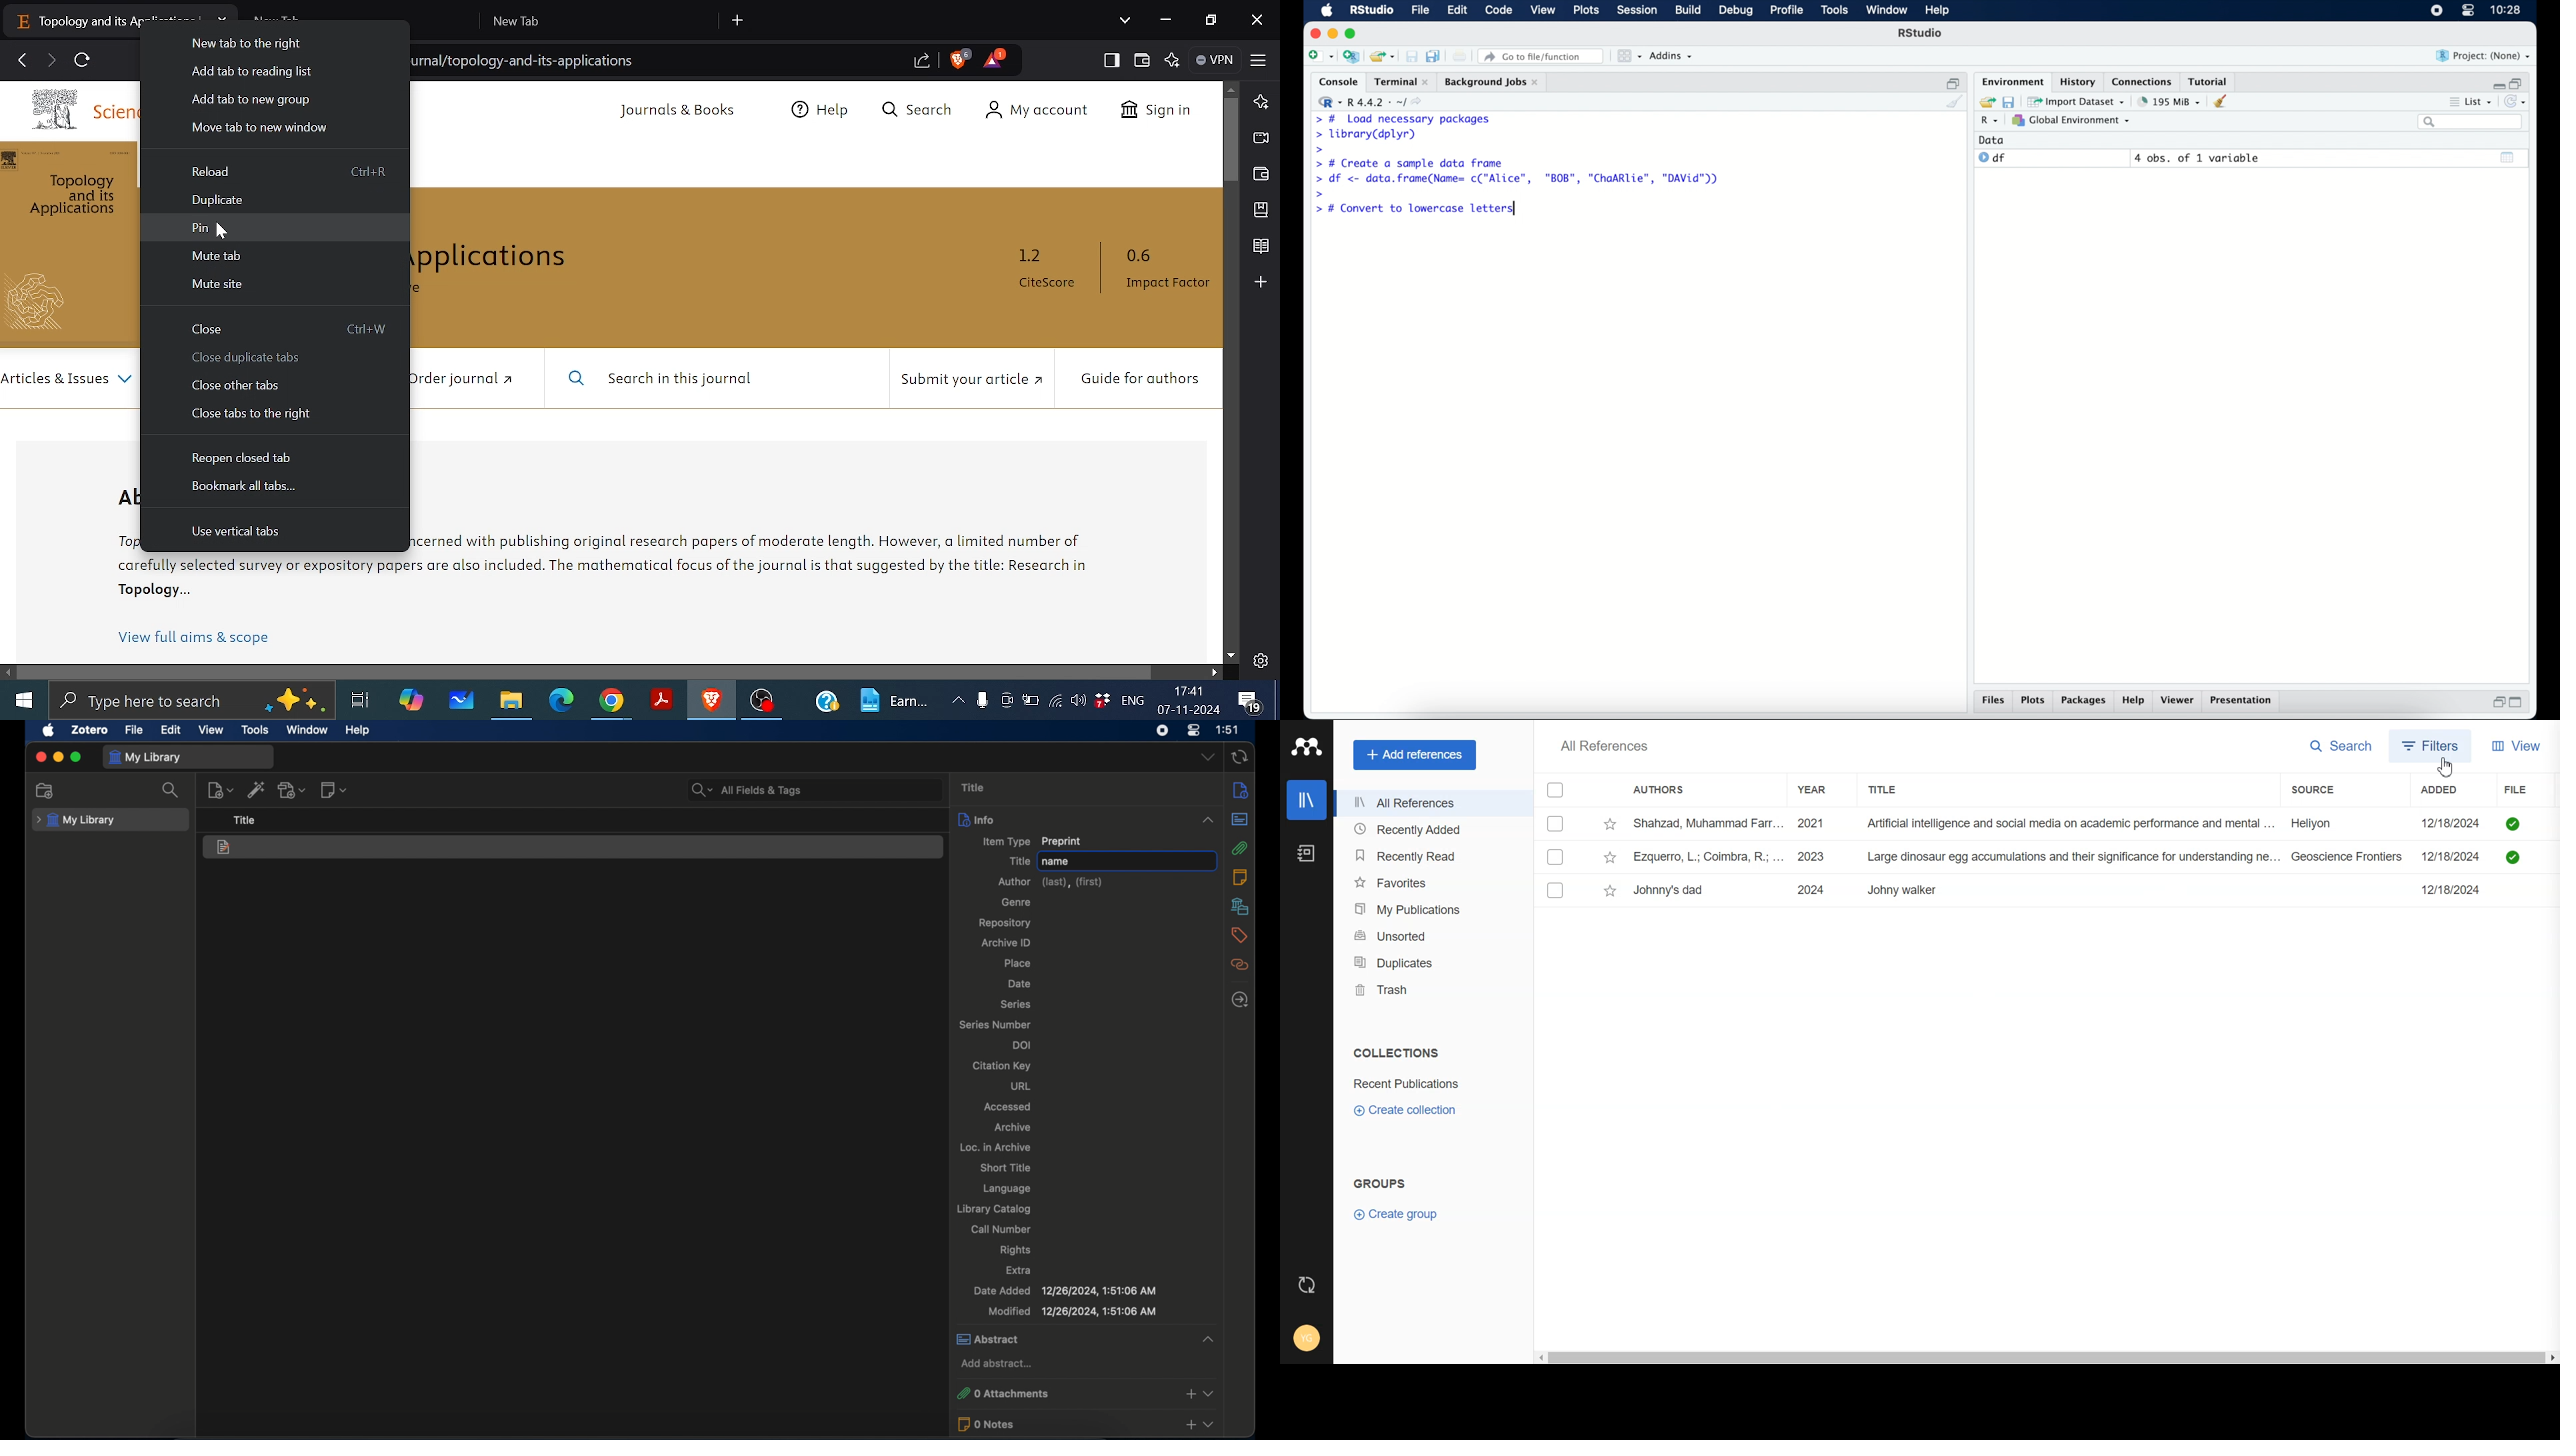 The image size is (2576, 1456). I want to click on View, so click(2516, 745).